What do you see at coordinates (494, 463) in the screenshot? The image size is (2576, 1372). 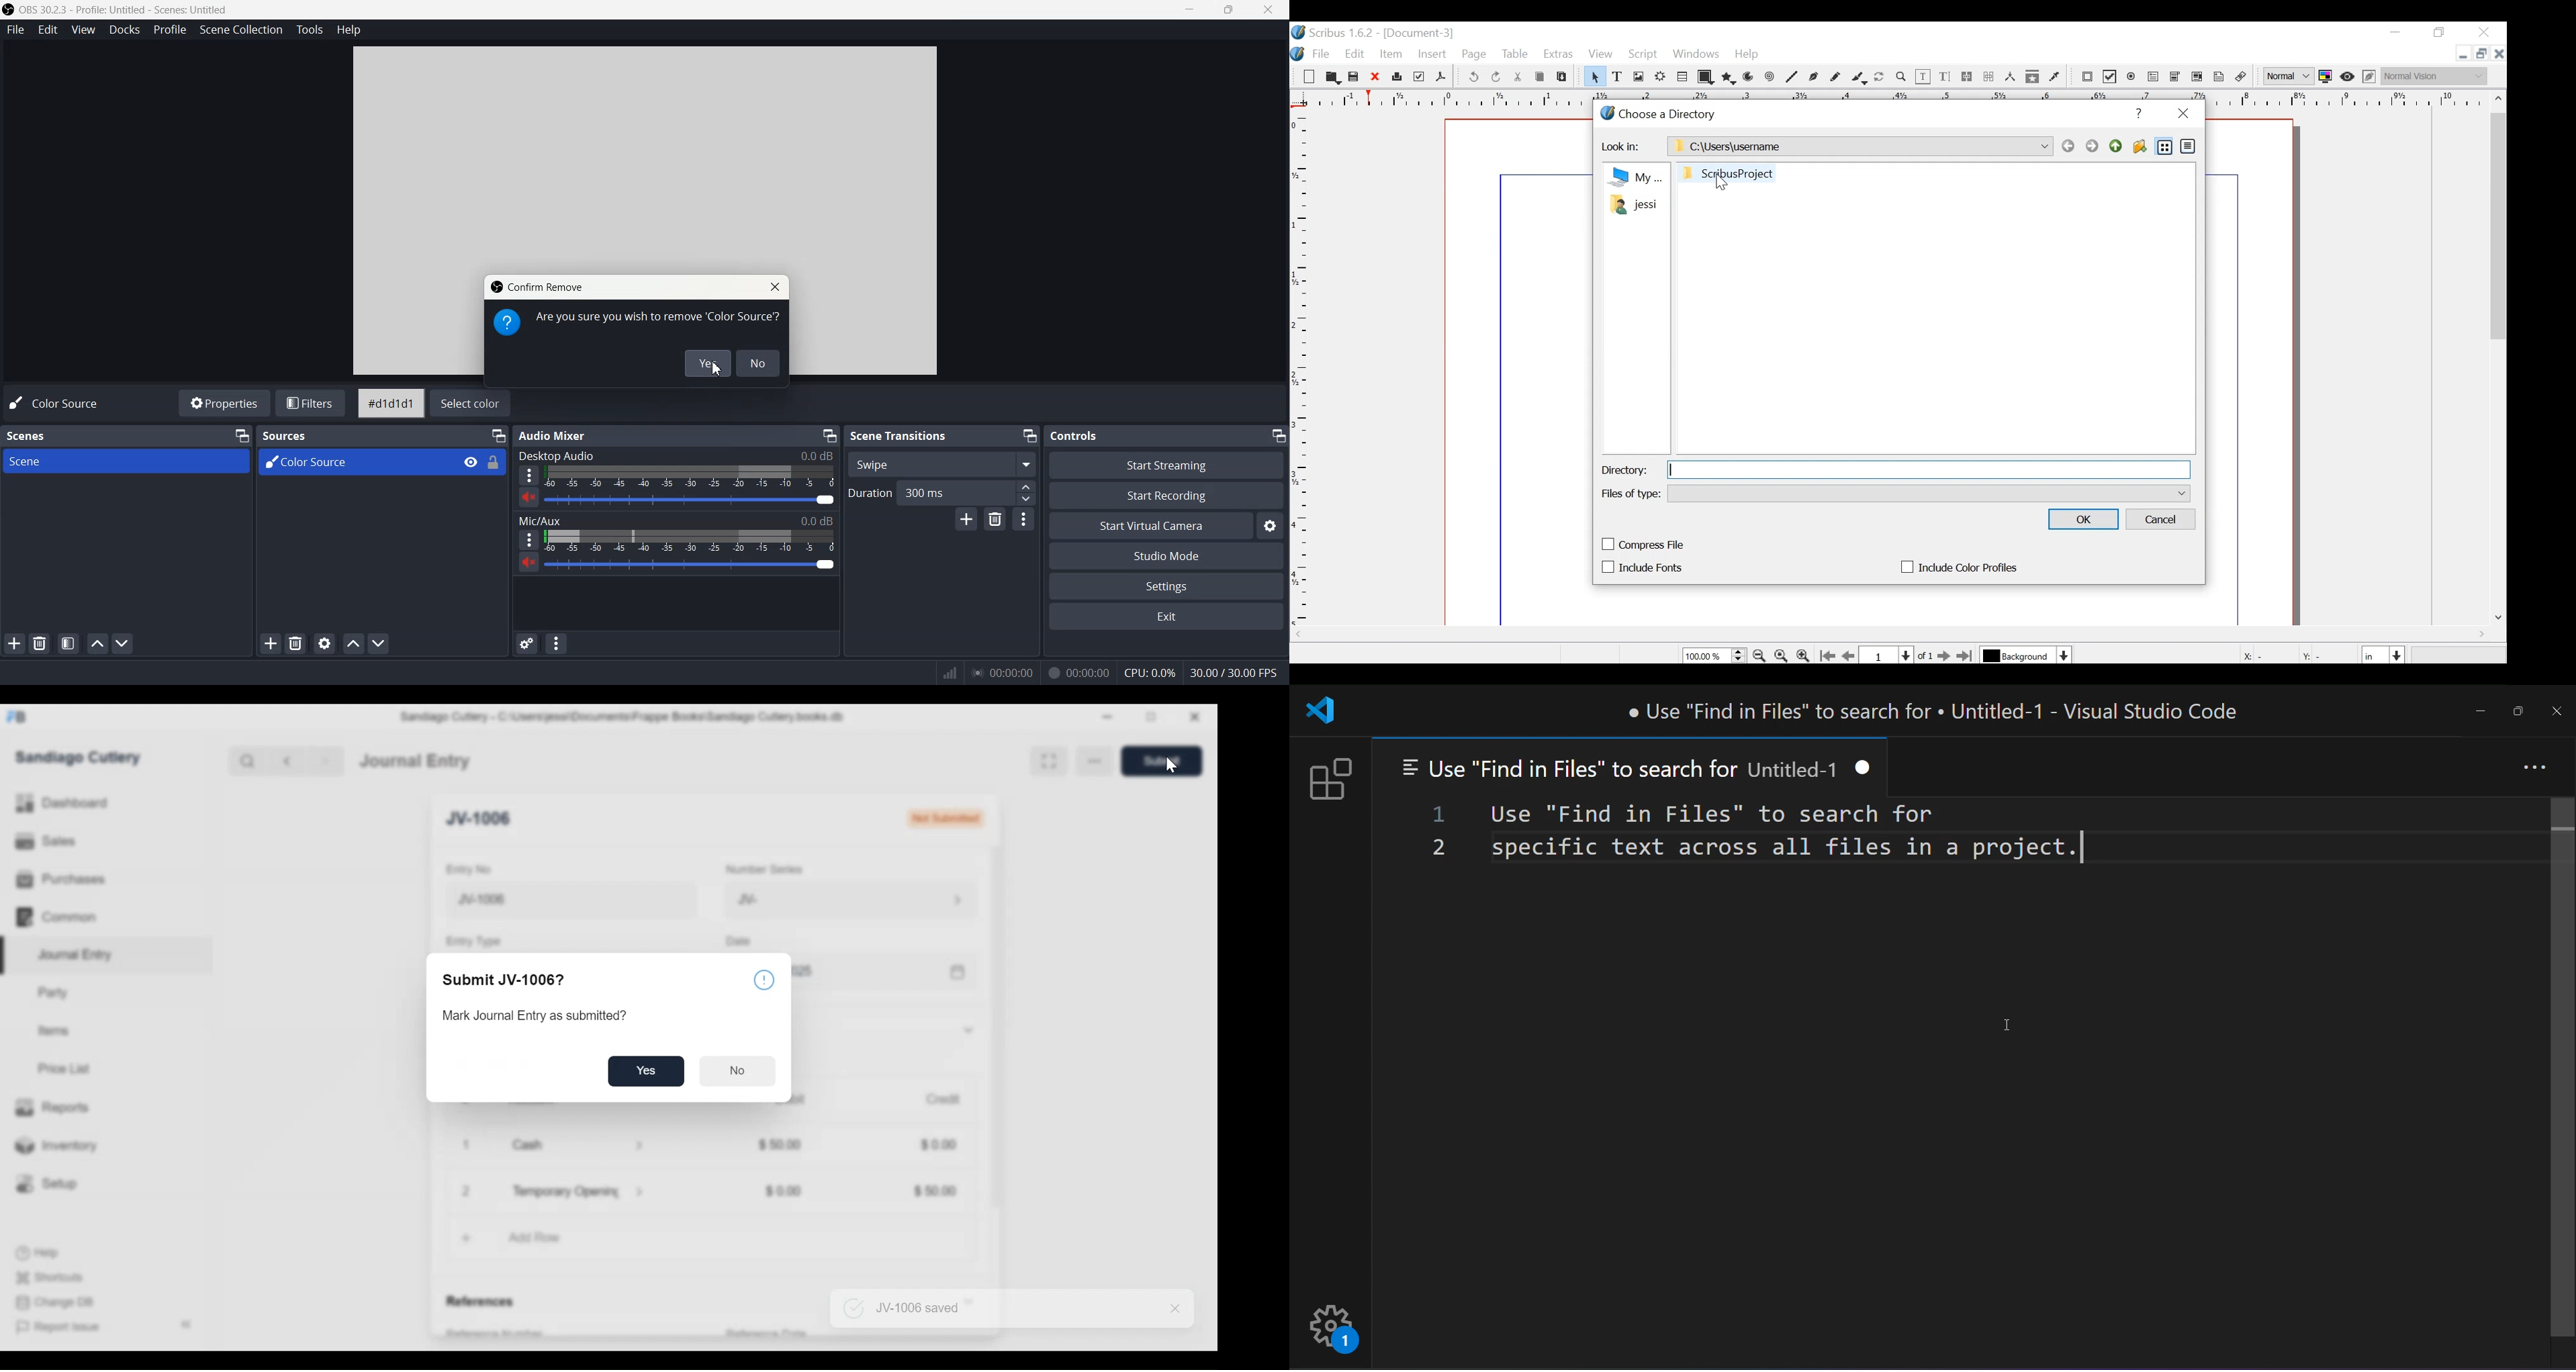 I see `Lock` at bounding box center [494, 463].